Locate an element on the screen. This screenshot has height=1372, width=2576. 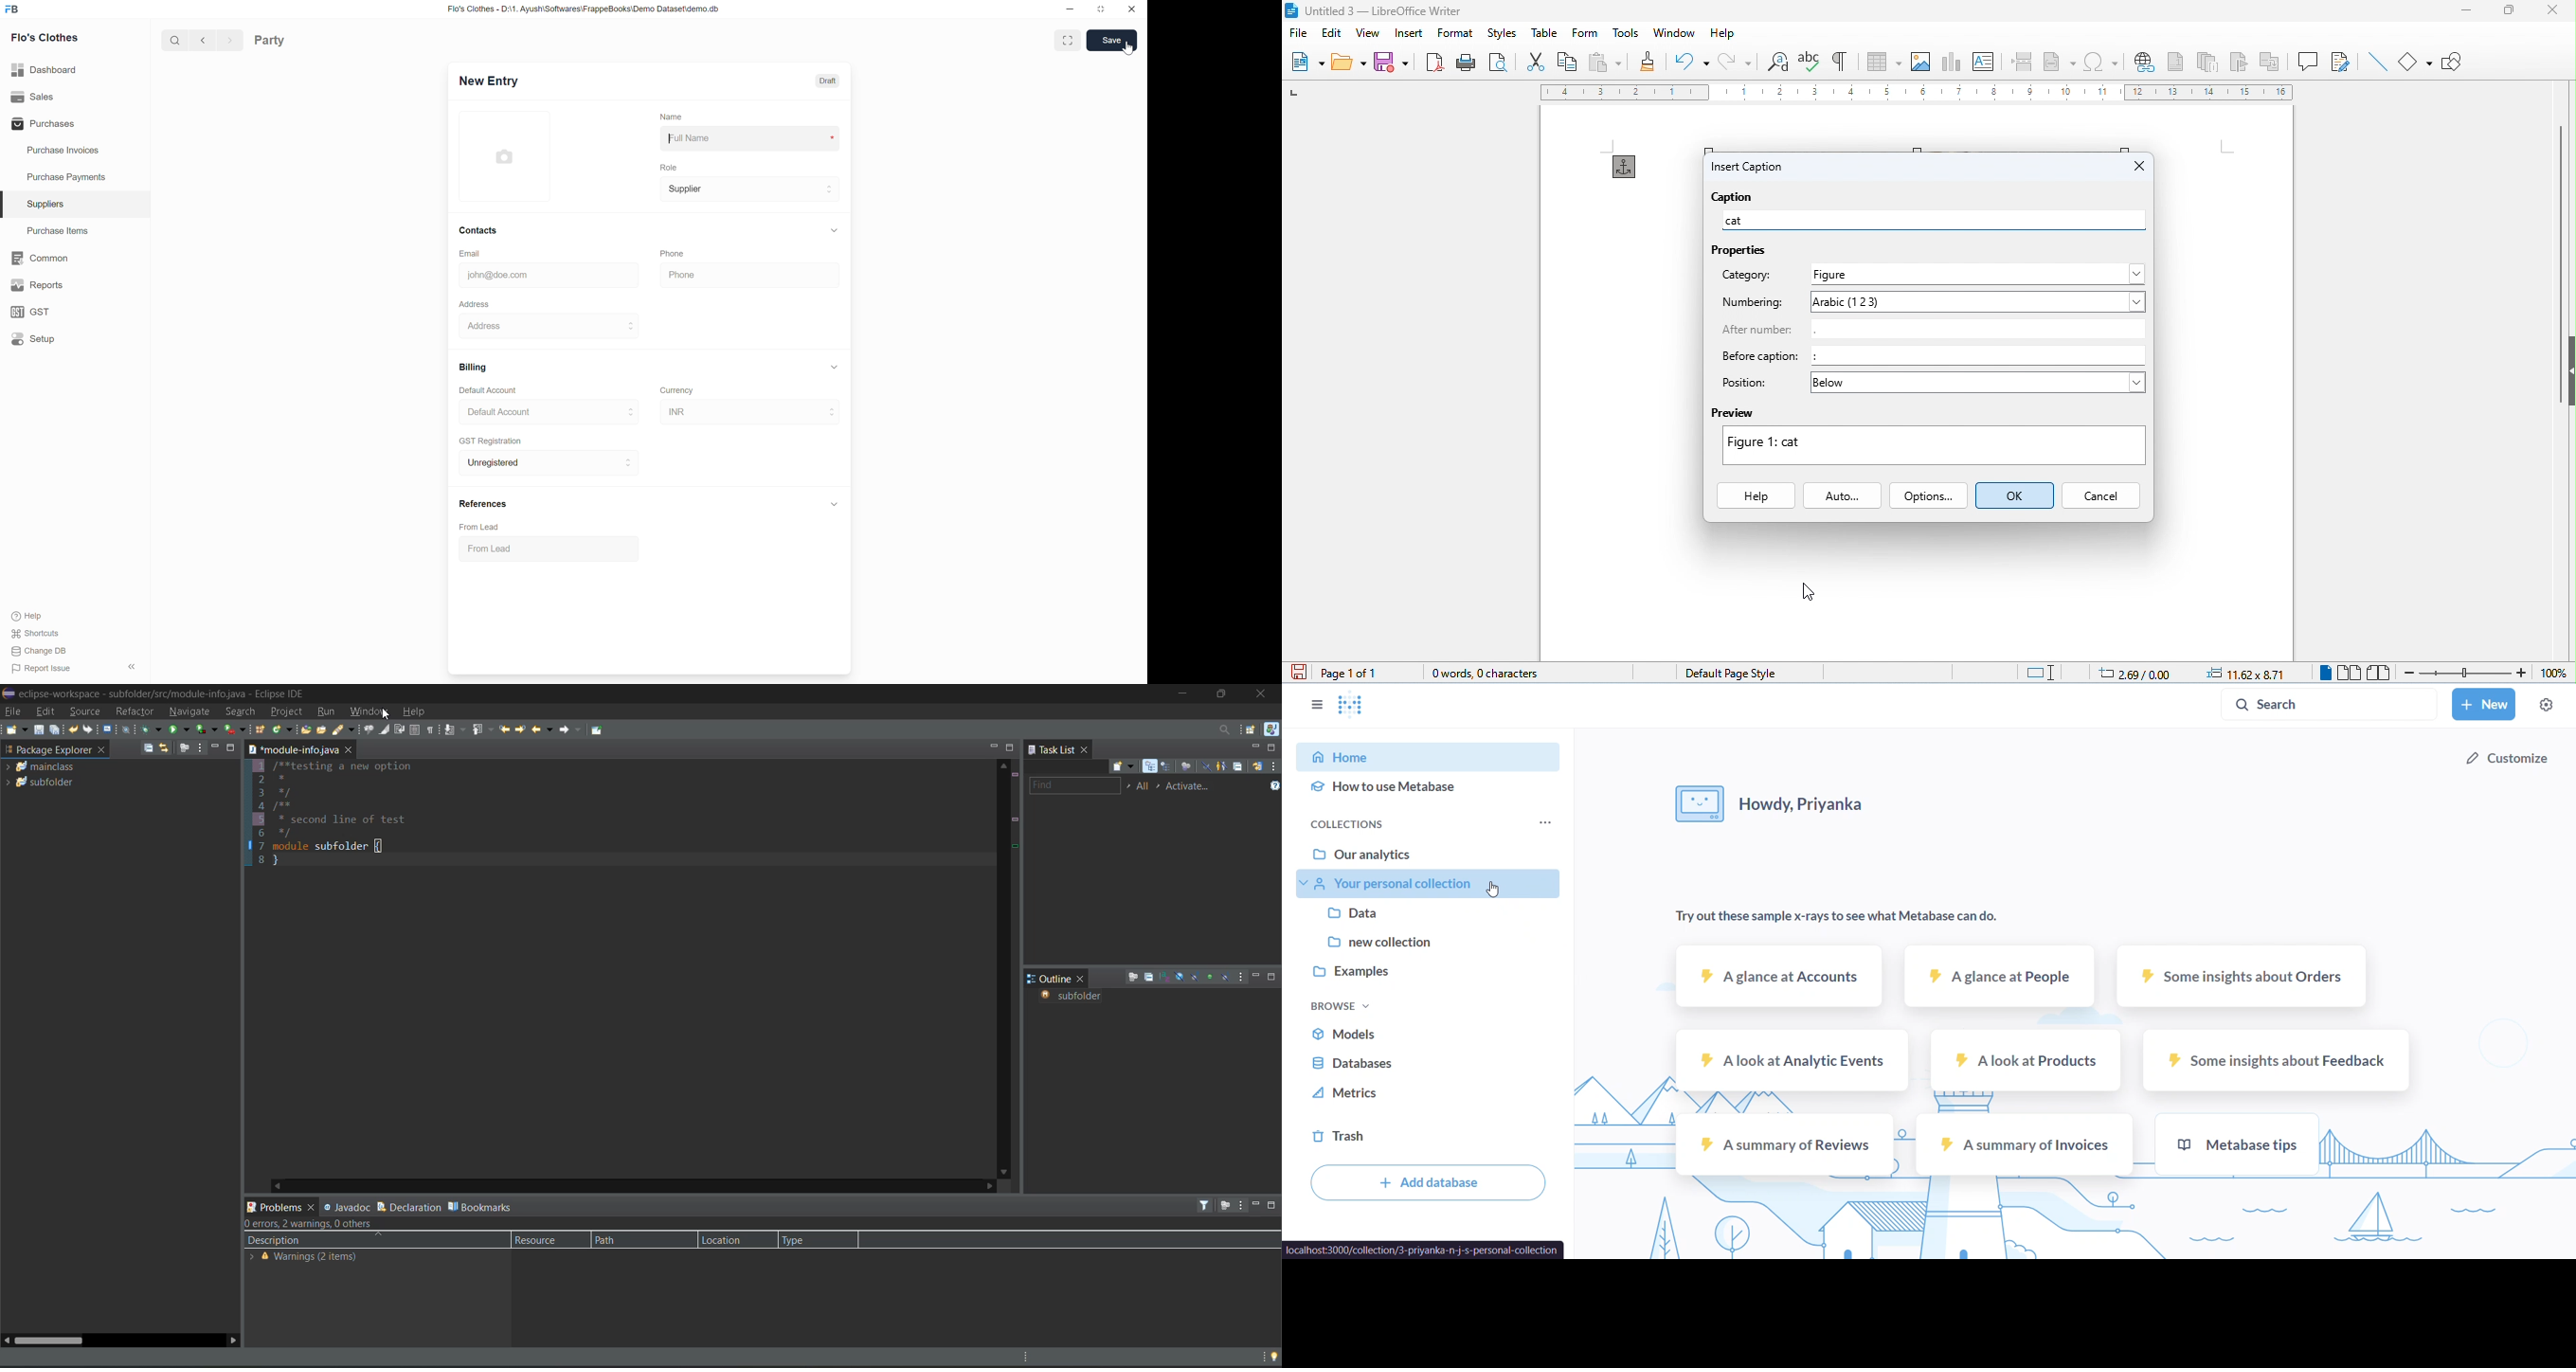
Purchase Payments is located at coordinates (75, 177).